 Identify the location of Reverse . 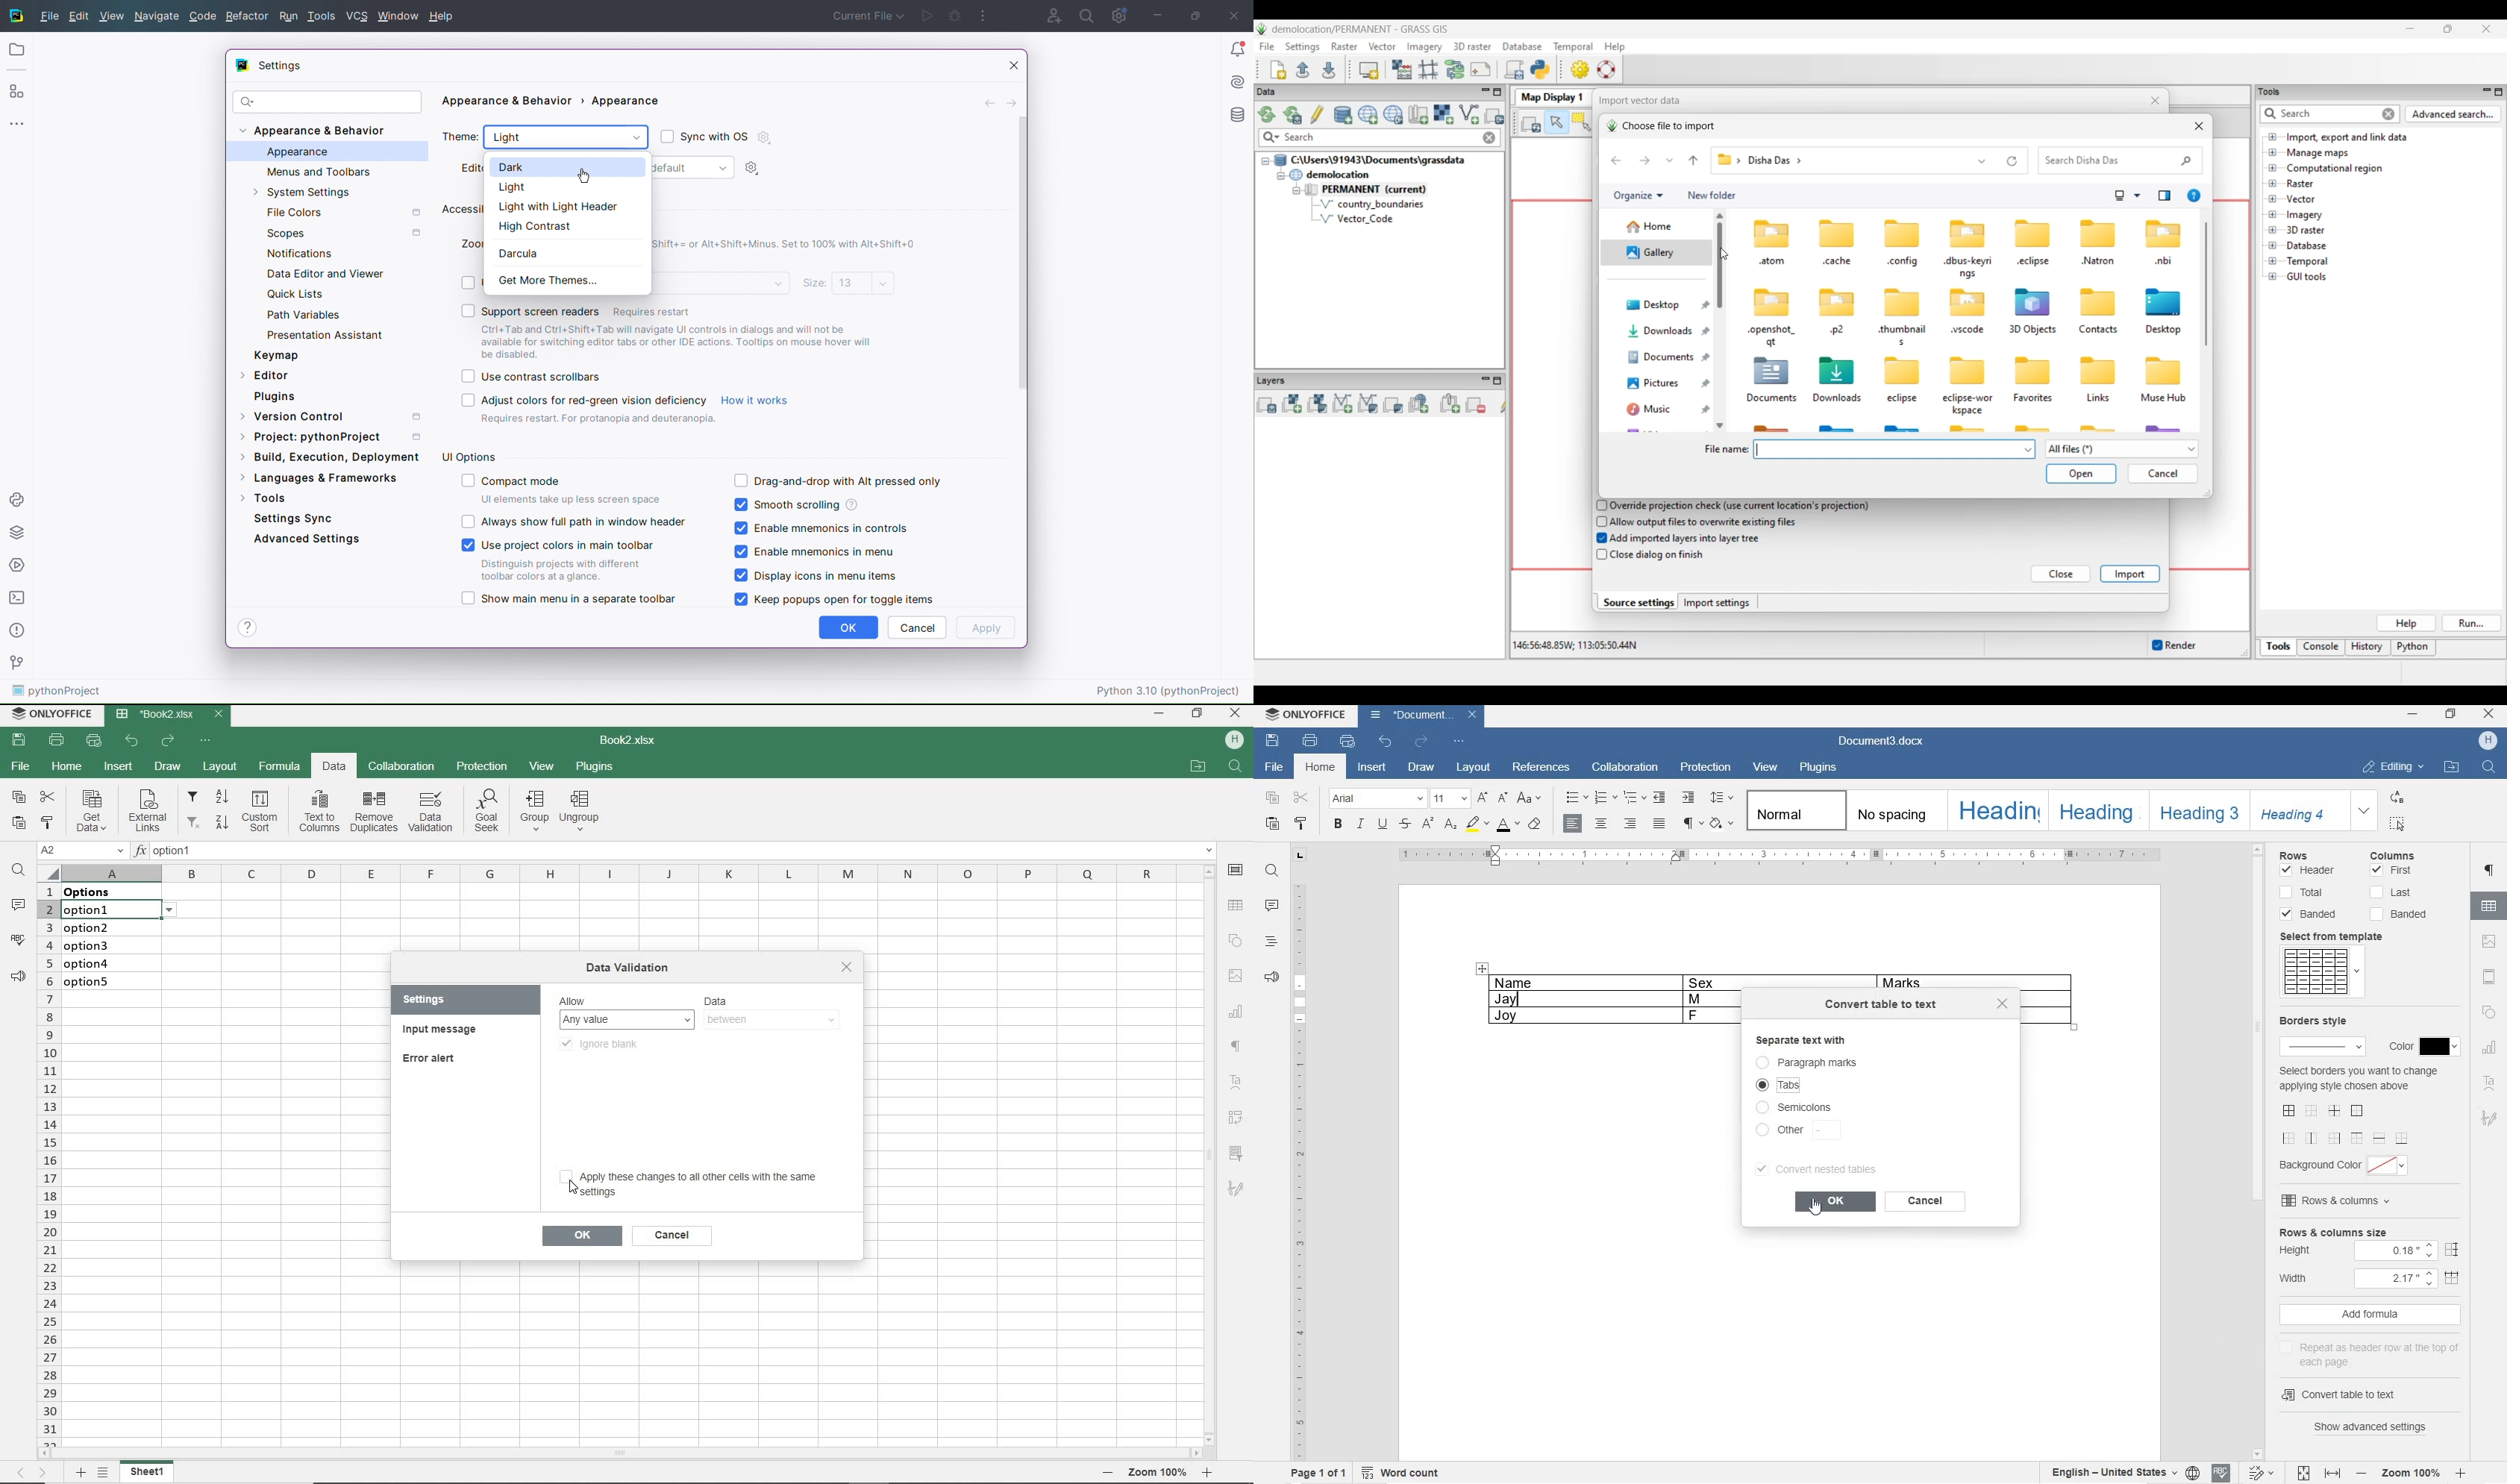
(1239, 1118).